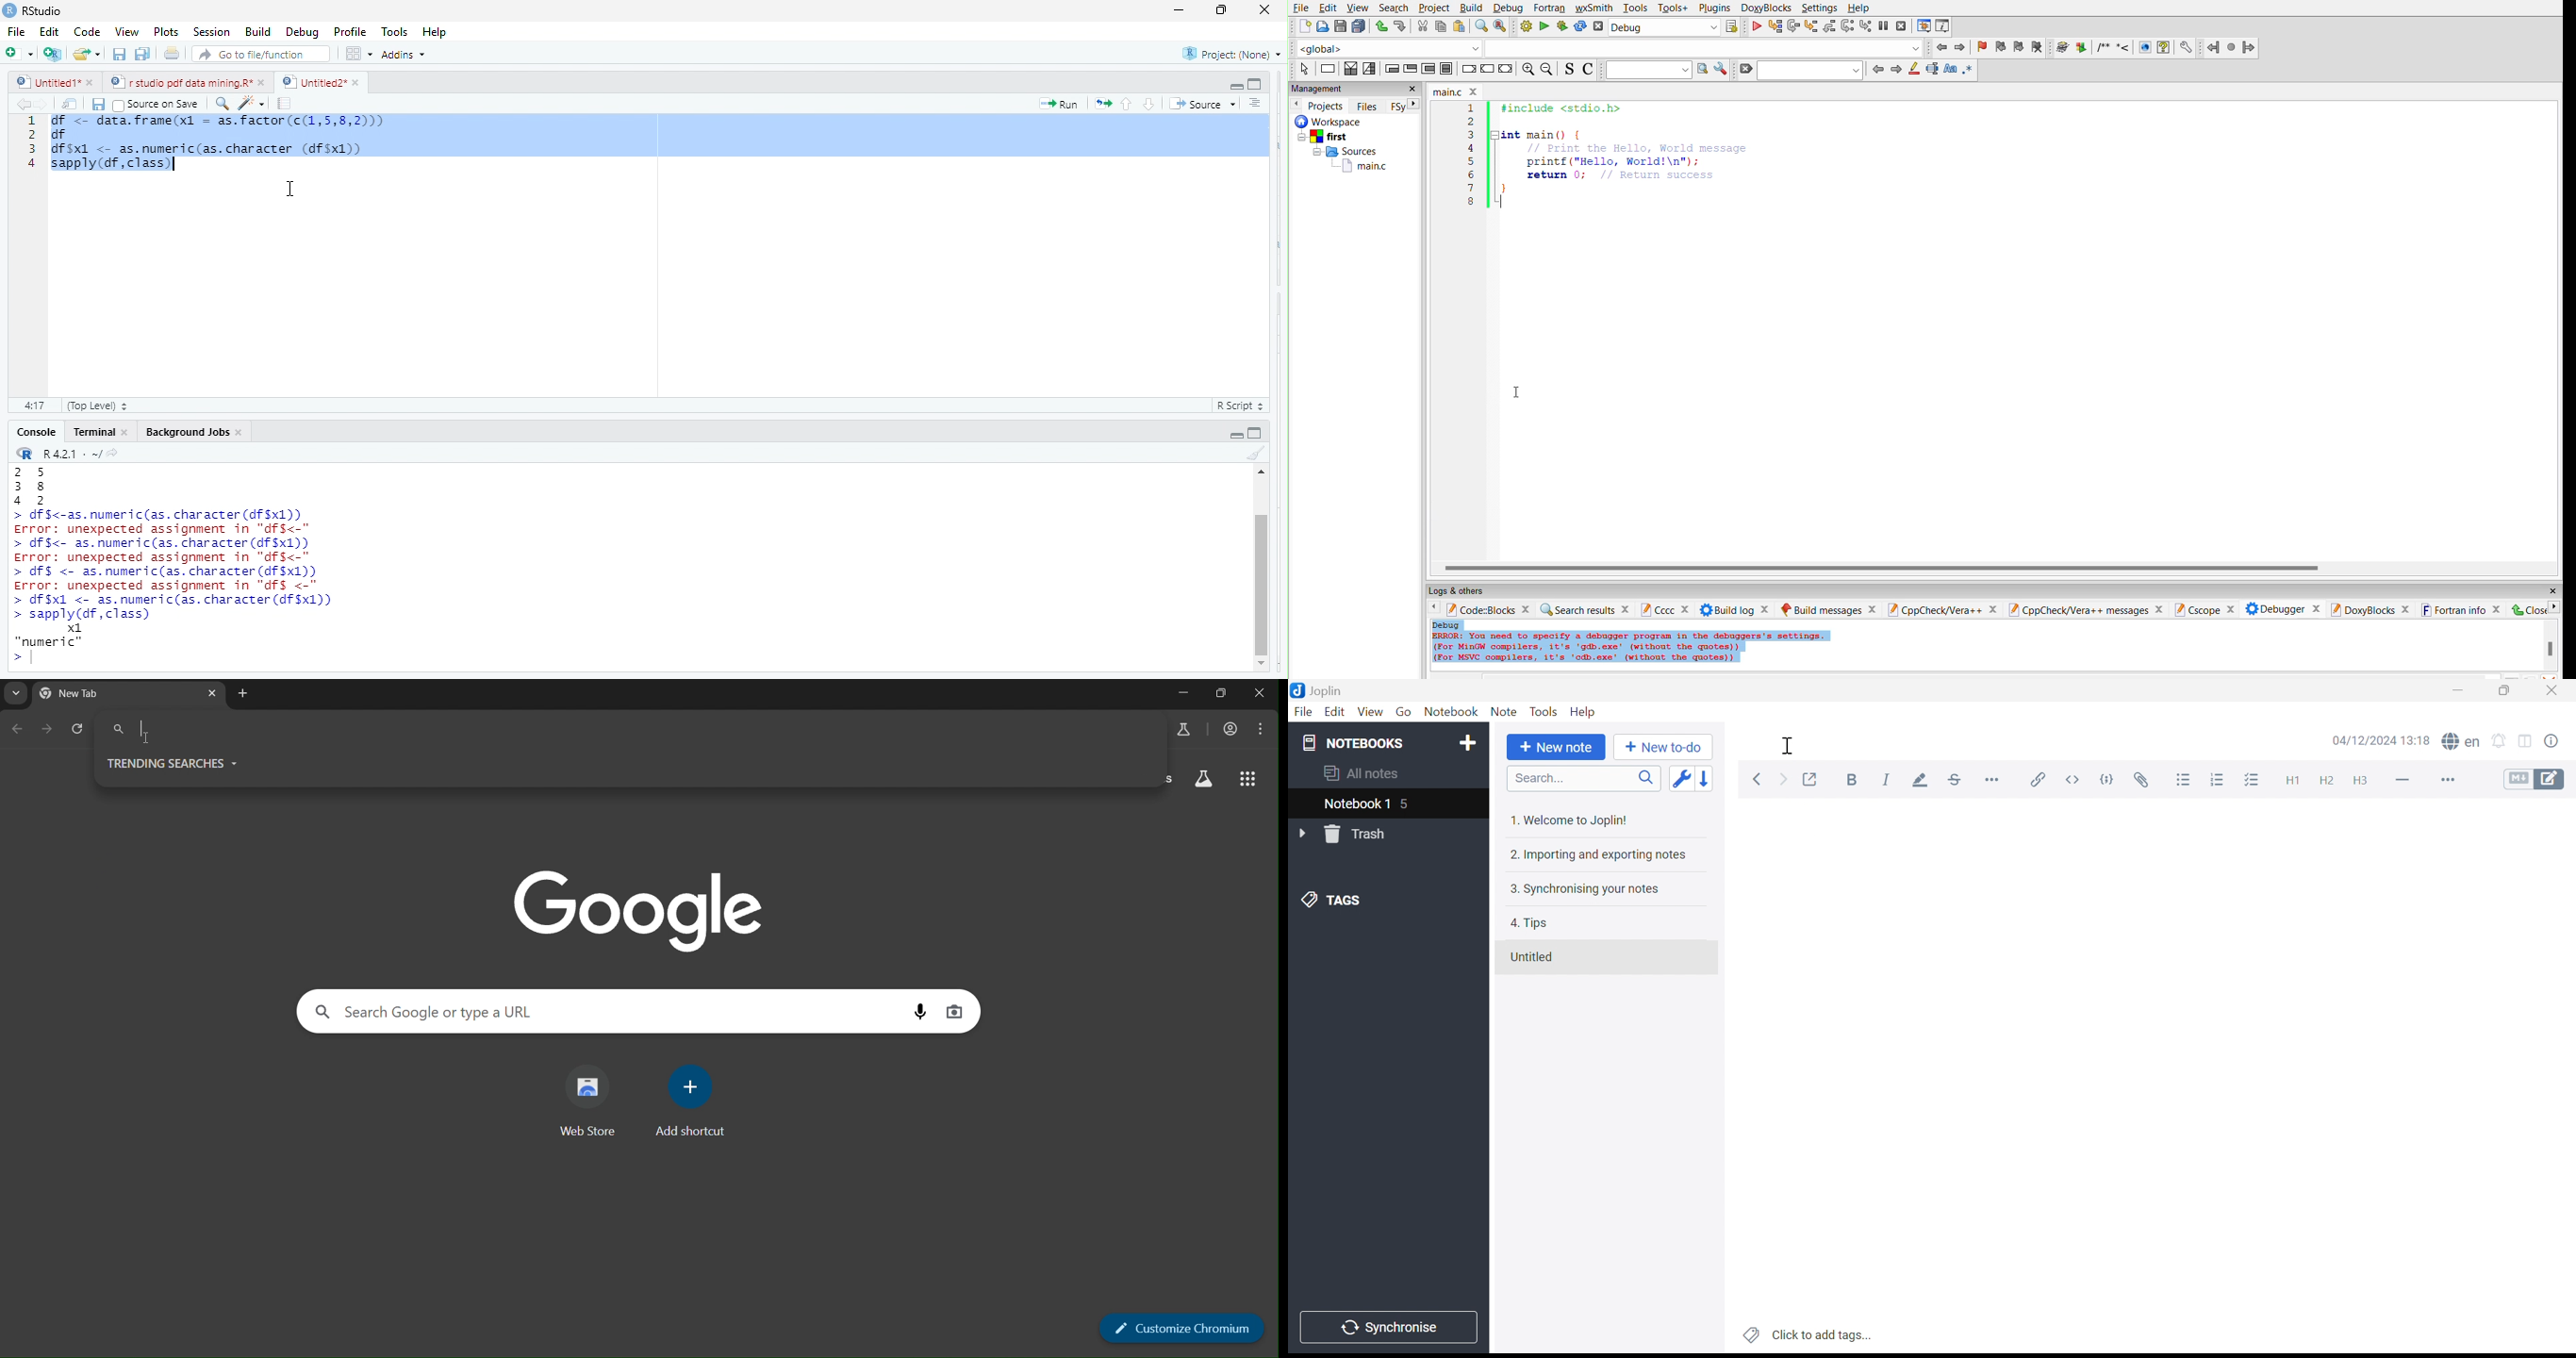 This screenshot has height=1372, width=2576. Describe the element at coordinates (437, 1012) in the screenshot. I see `search google or type a URL` at that location.